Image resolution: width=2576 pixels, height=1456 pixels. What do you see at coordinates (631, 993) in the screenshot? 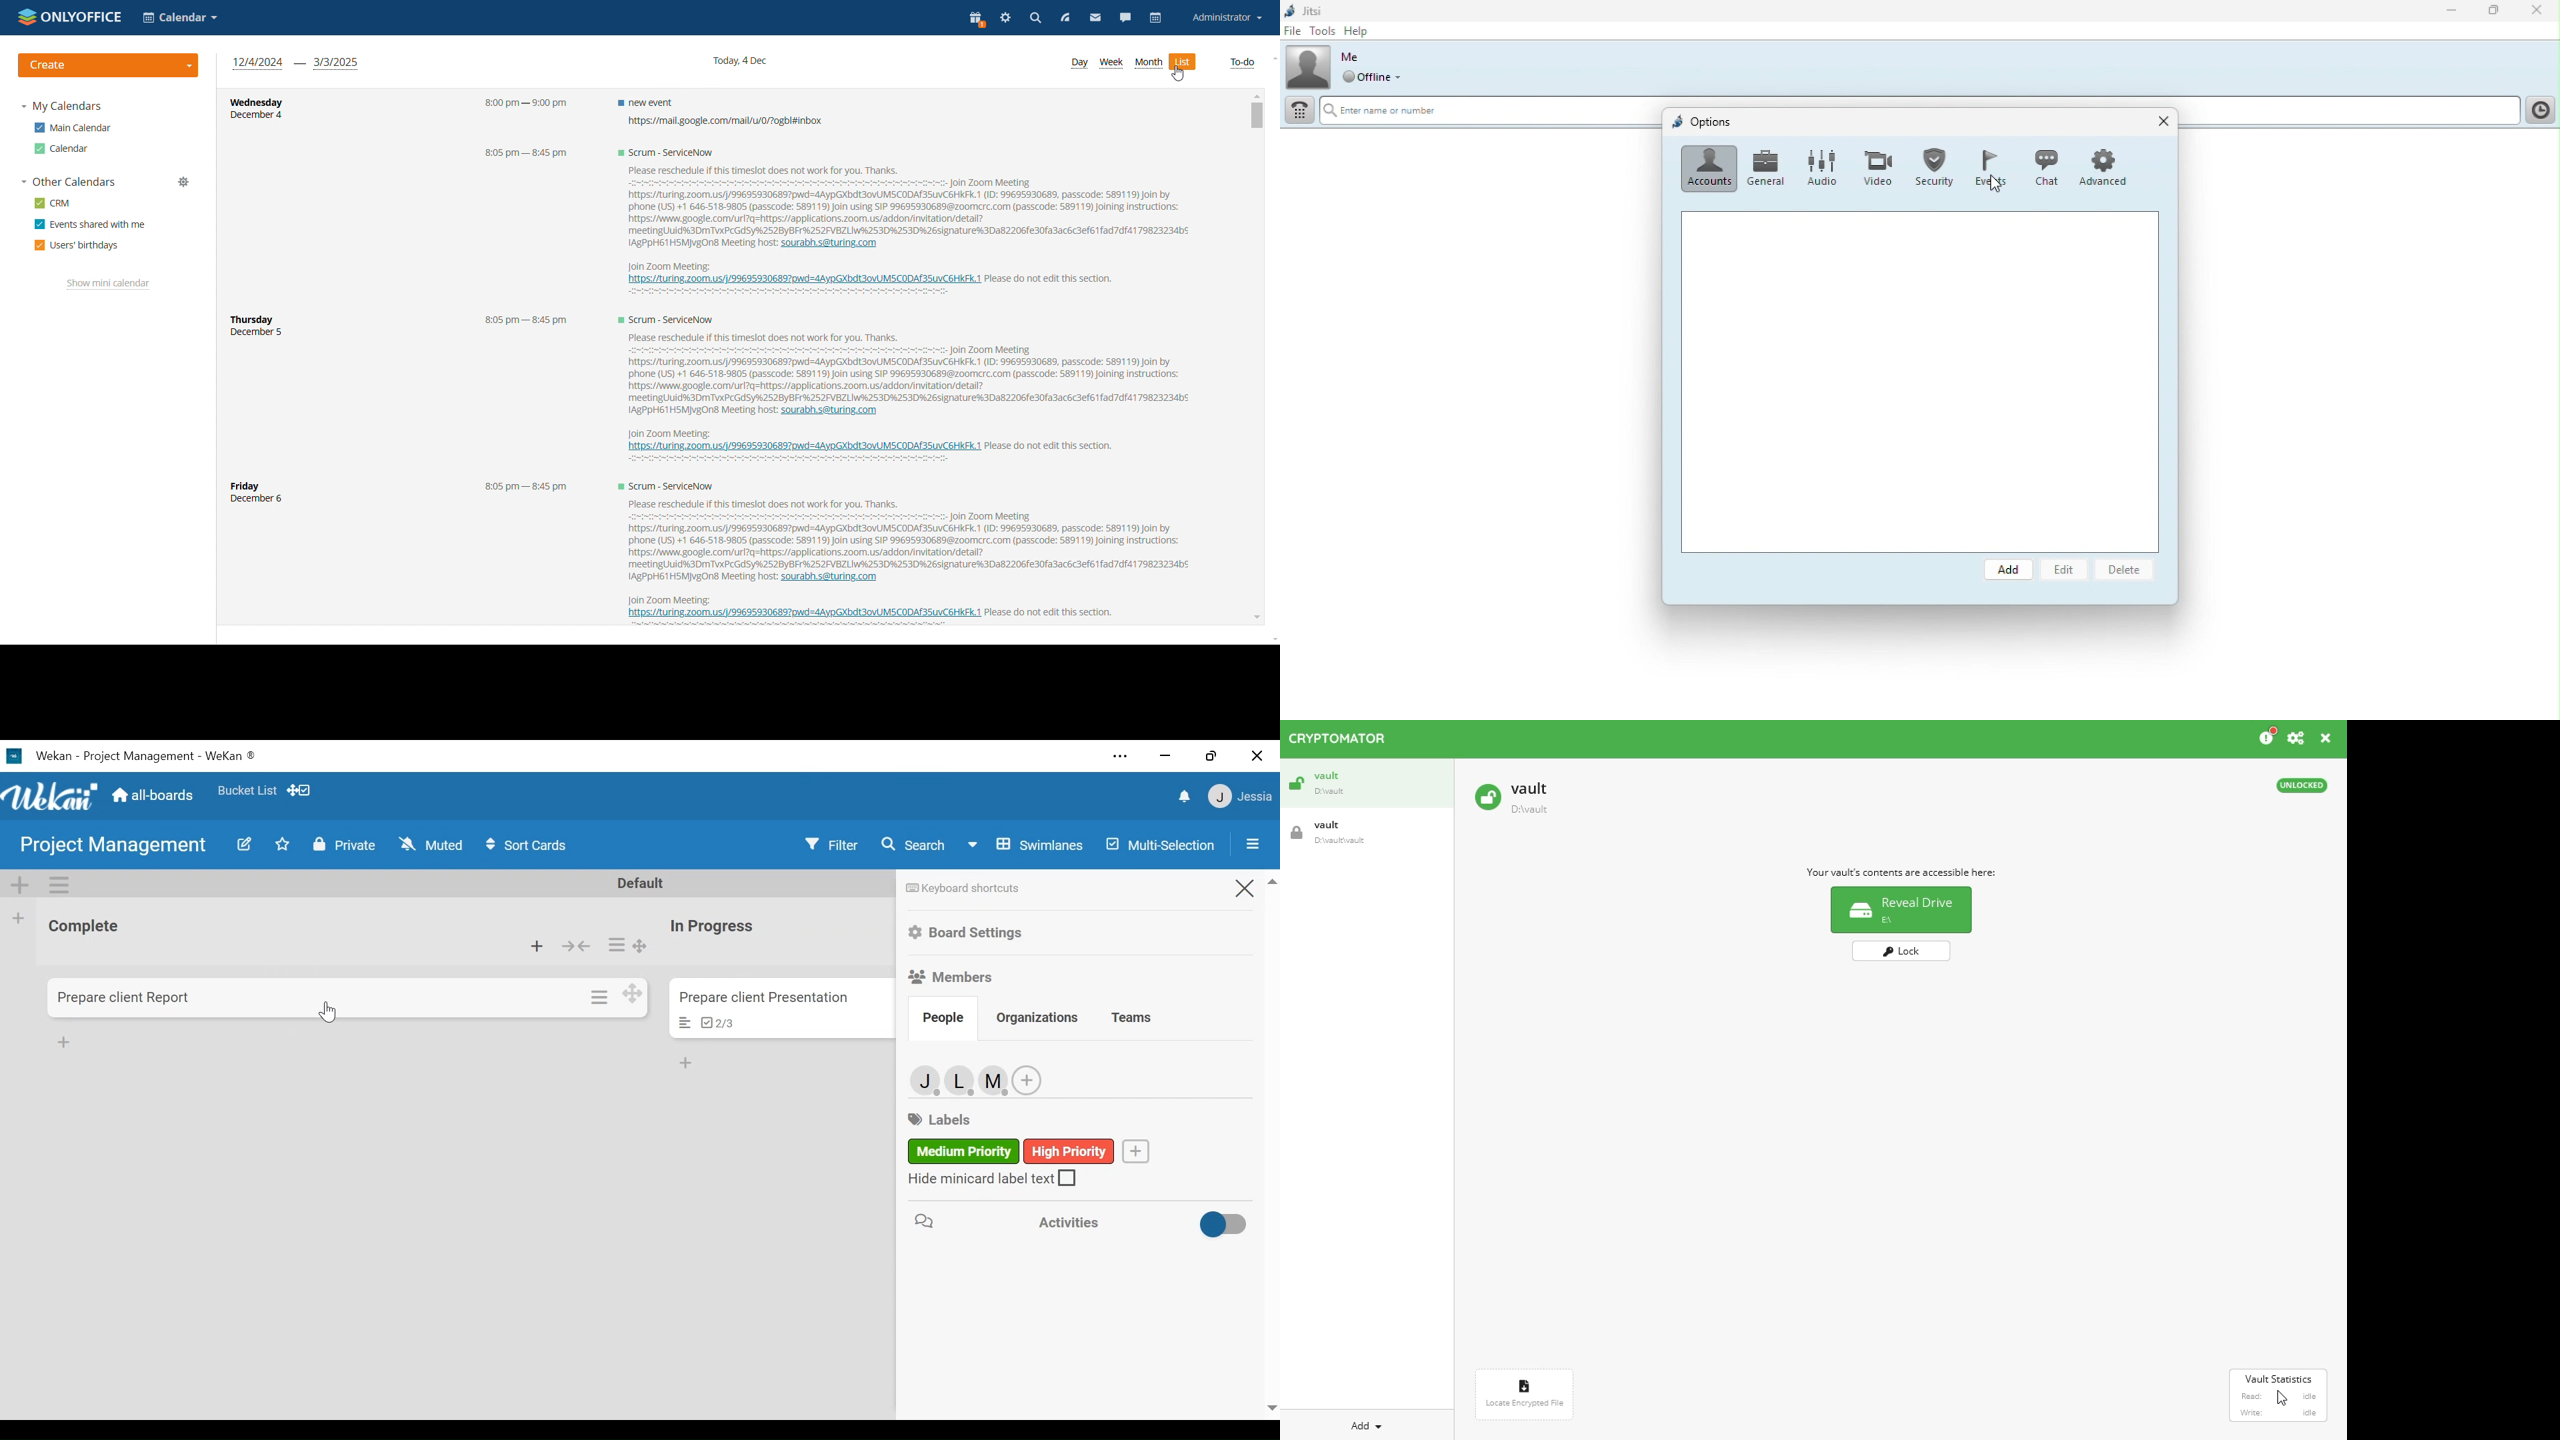
I see `Desktop drag handles` at bounding box center [631, 993].